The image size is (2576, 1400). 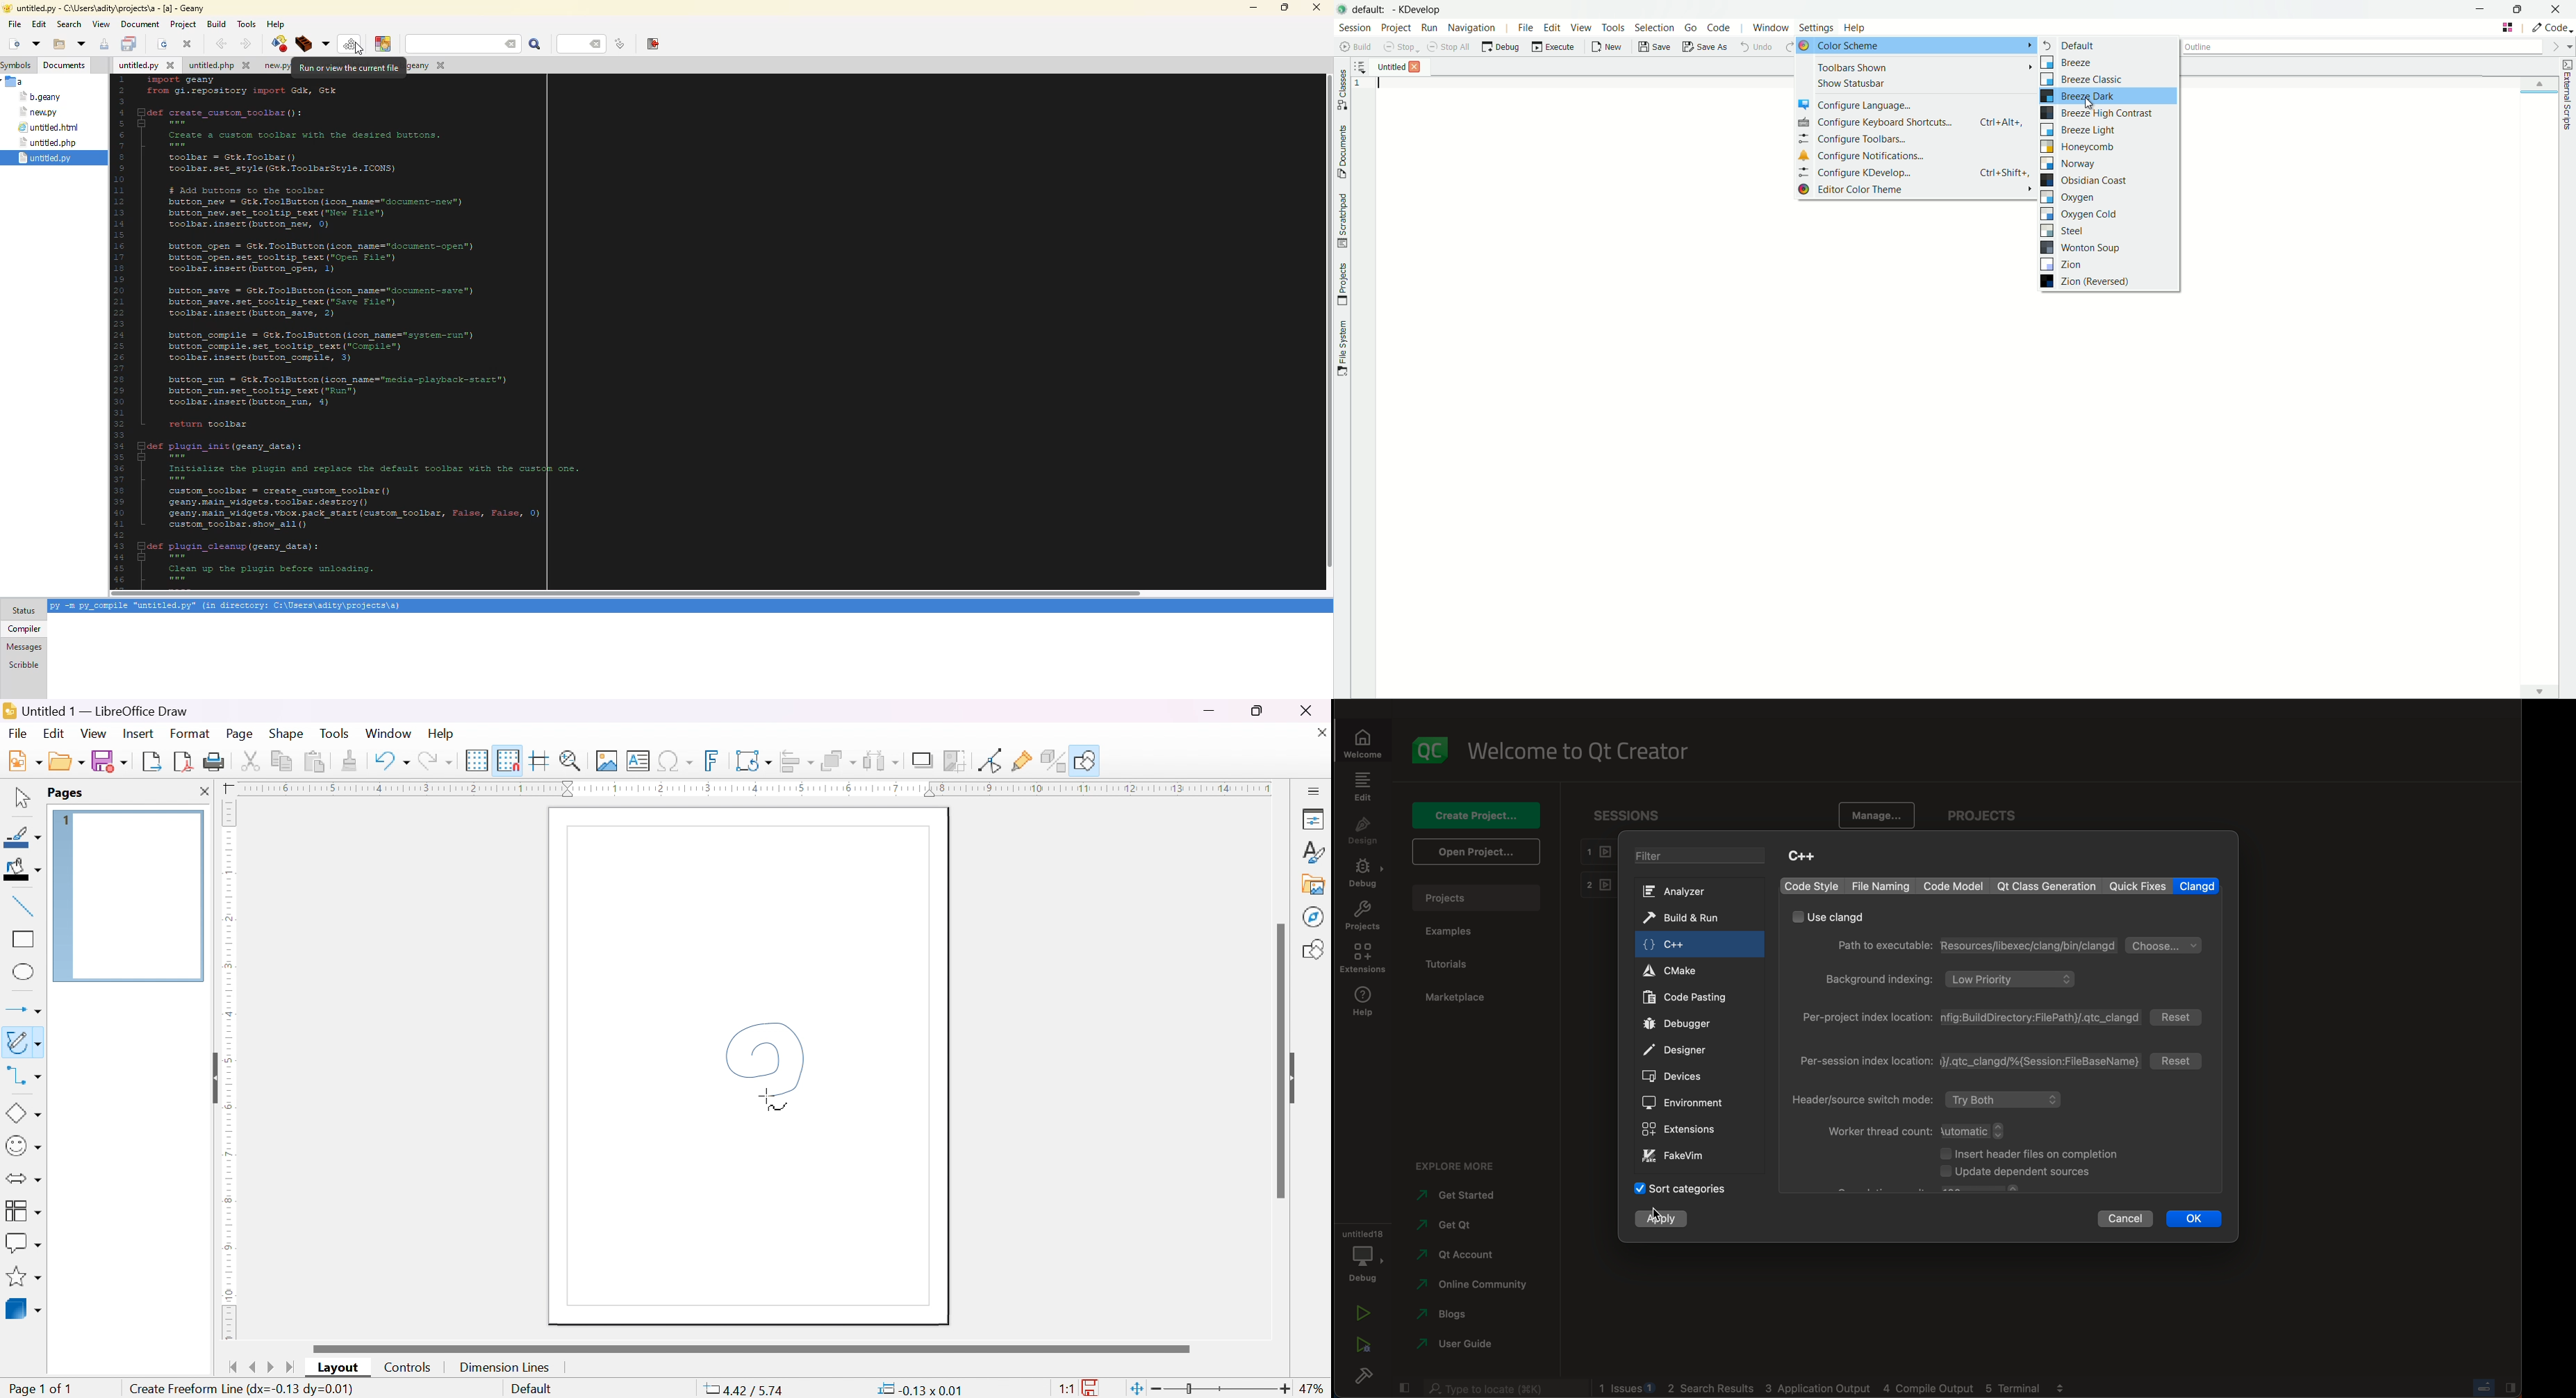 What do you see at coordinates (753, 788) in the screenshot?
I see `ruler` at bounding box center [753, 788].